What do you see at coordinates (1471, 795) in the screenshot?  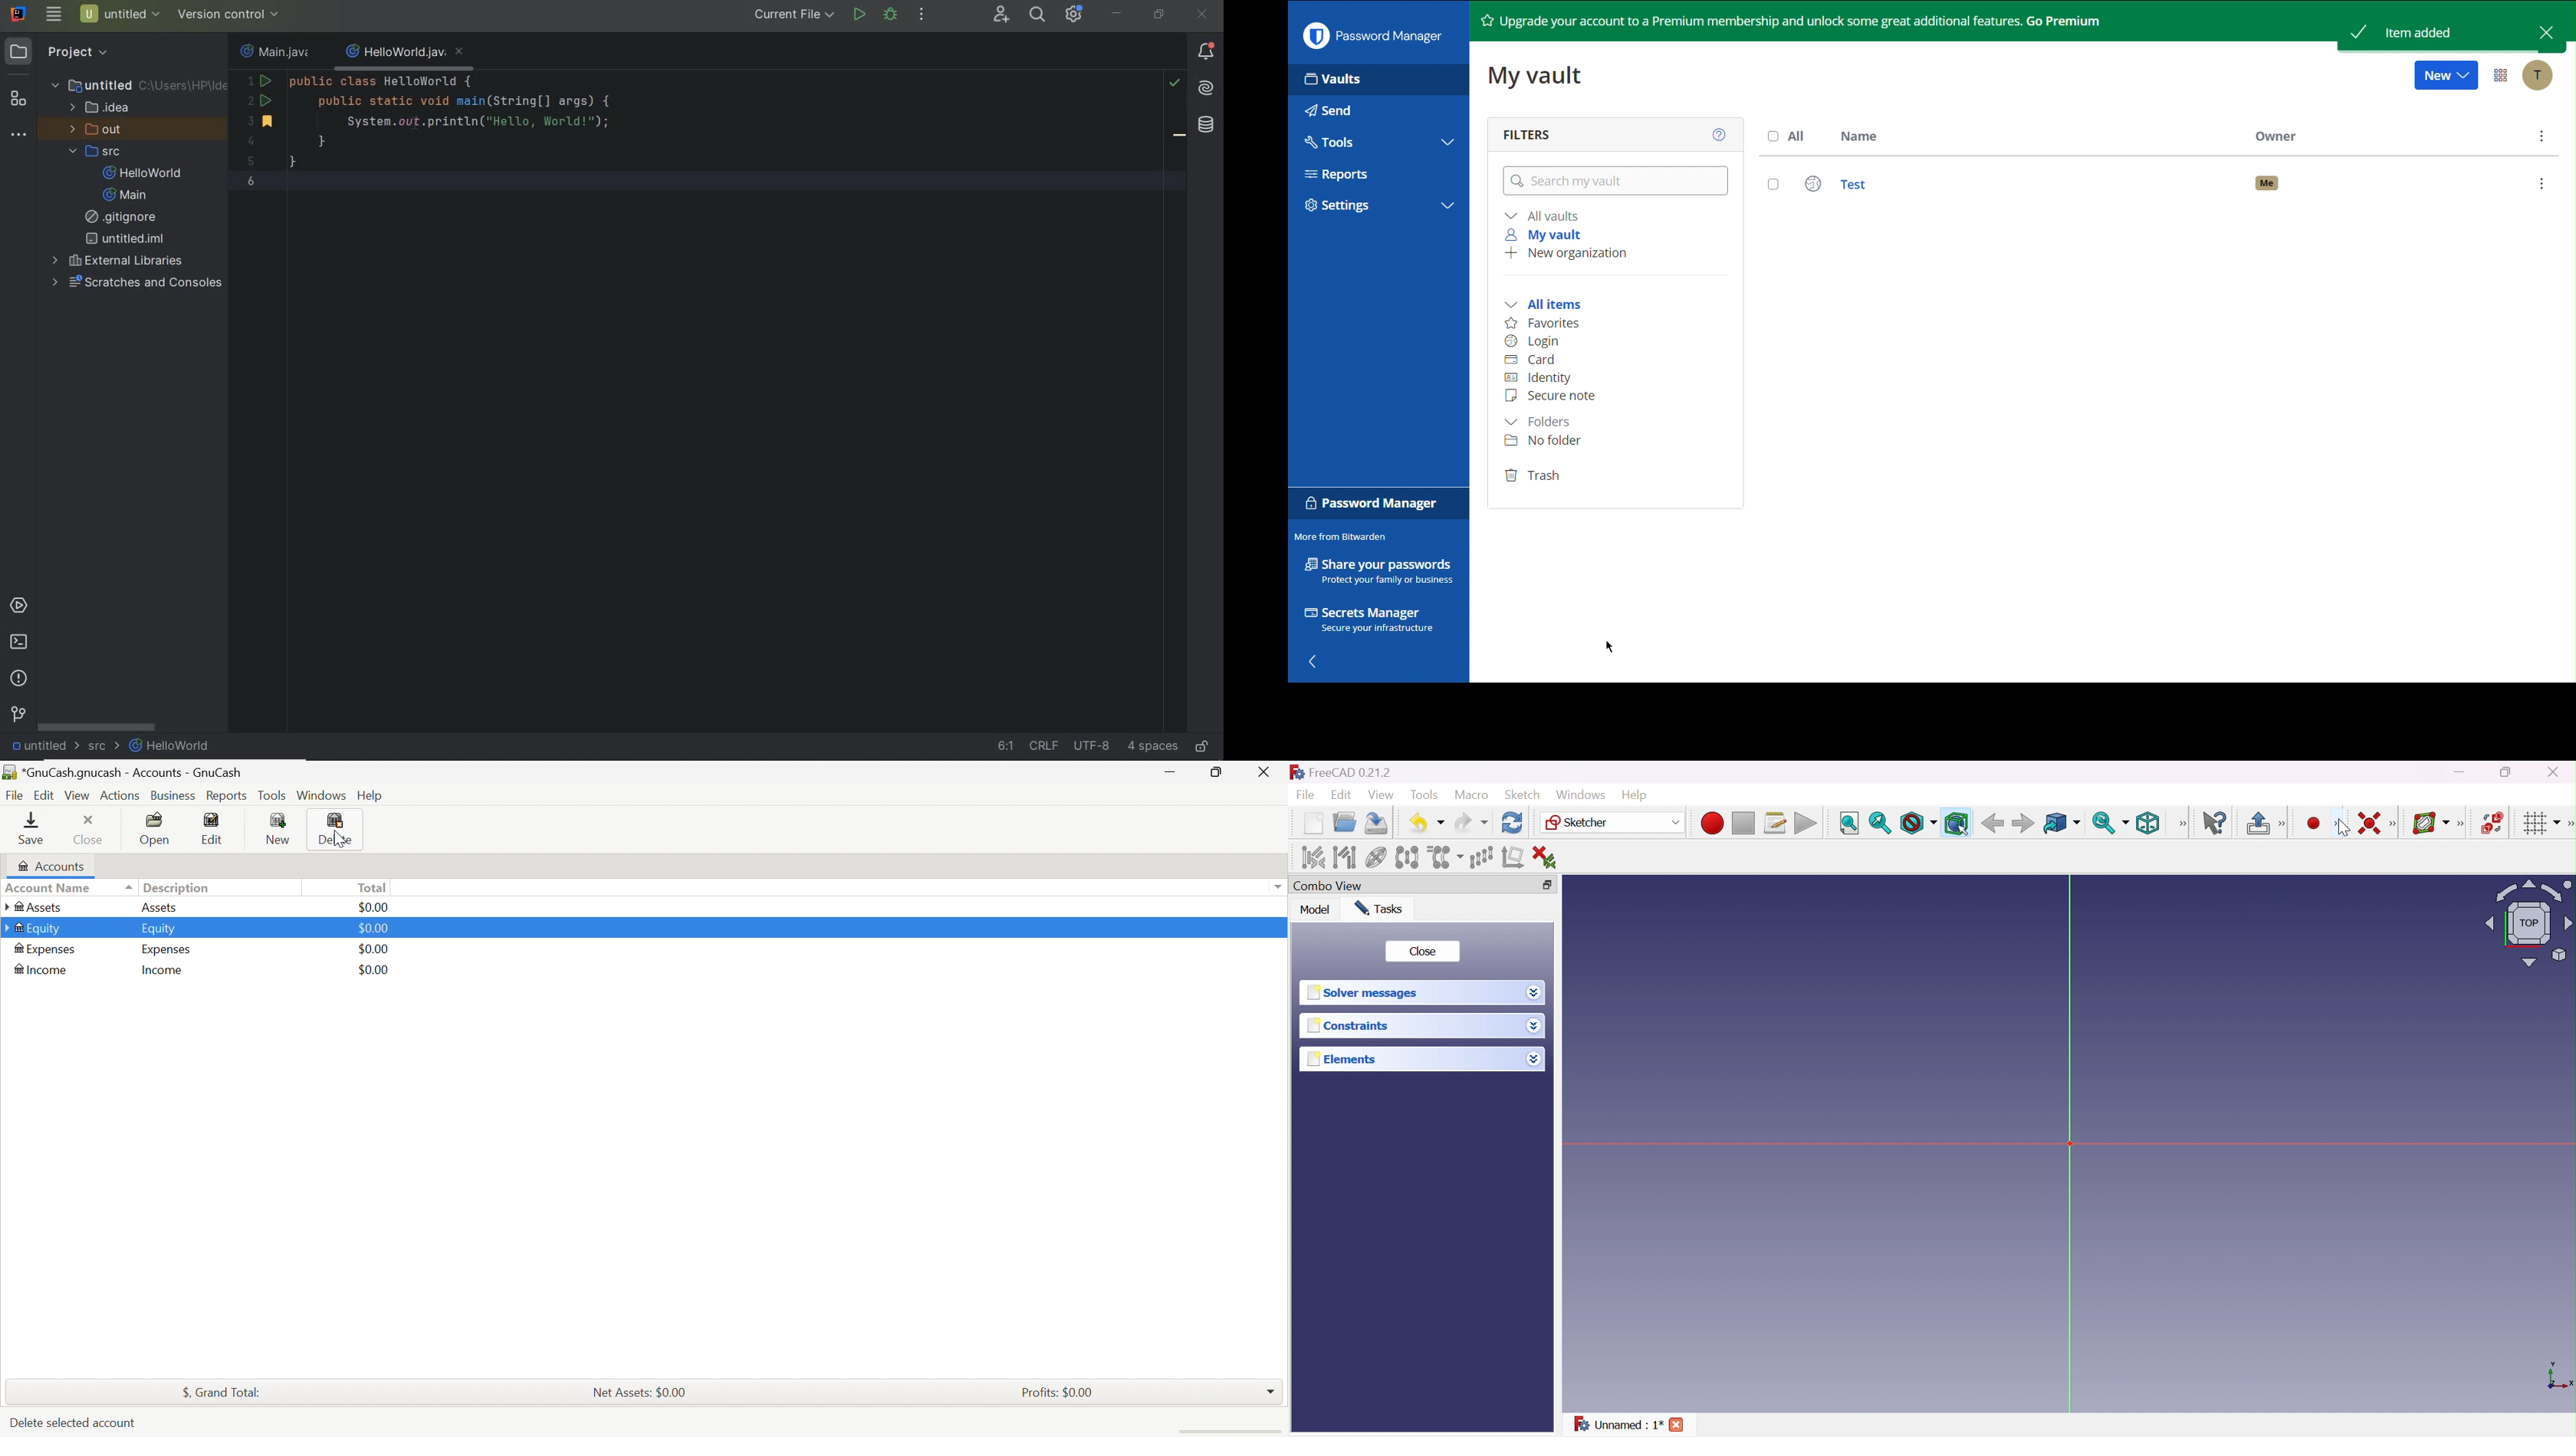 I see `Macro` at bounding box center [1471, 795].